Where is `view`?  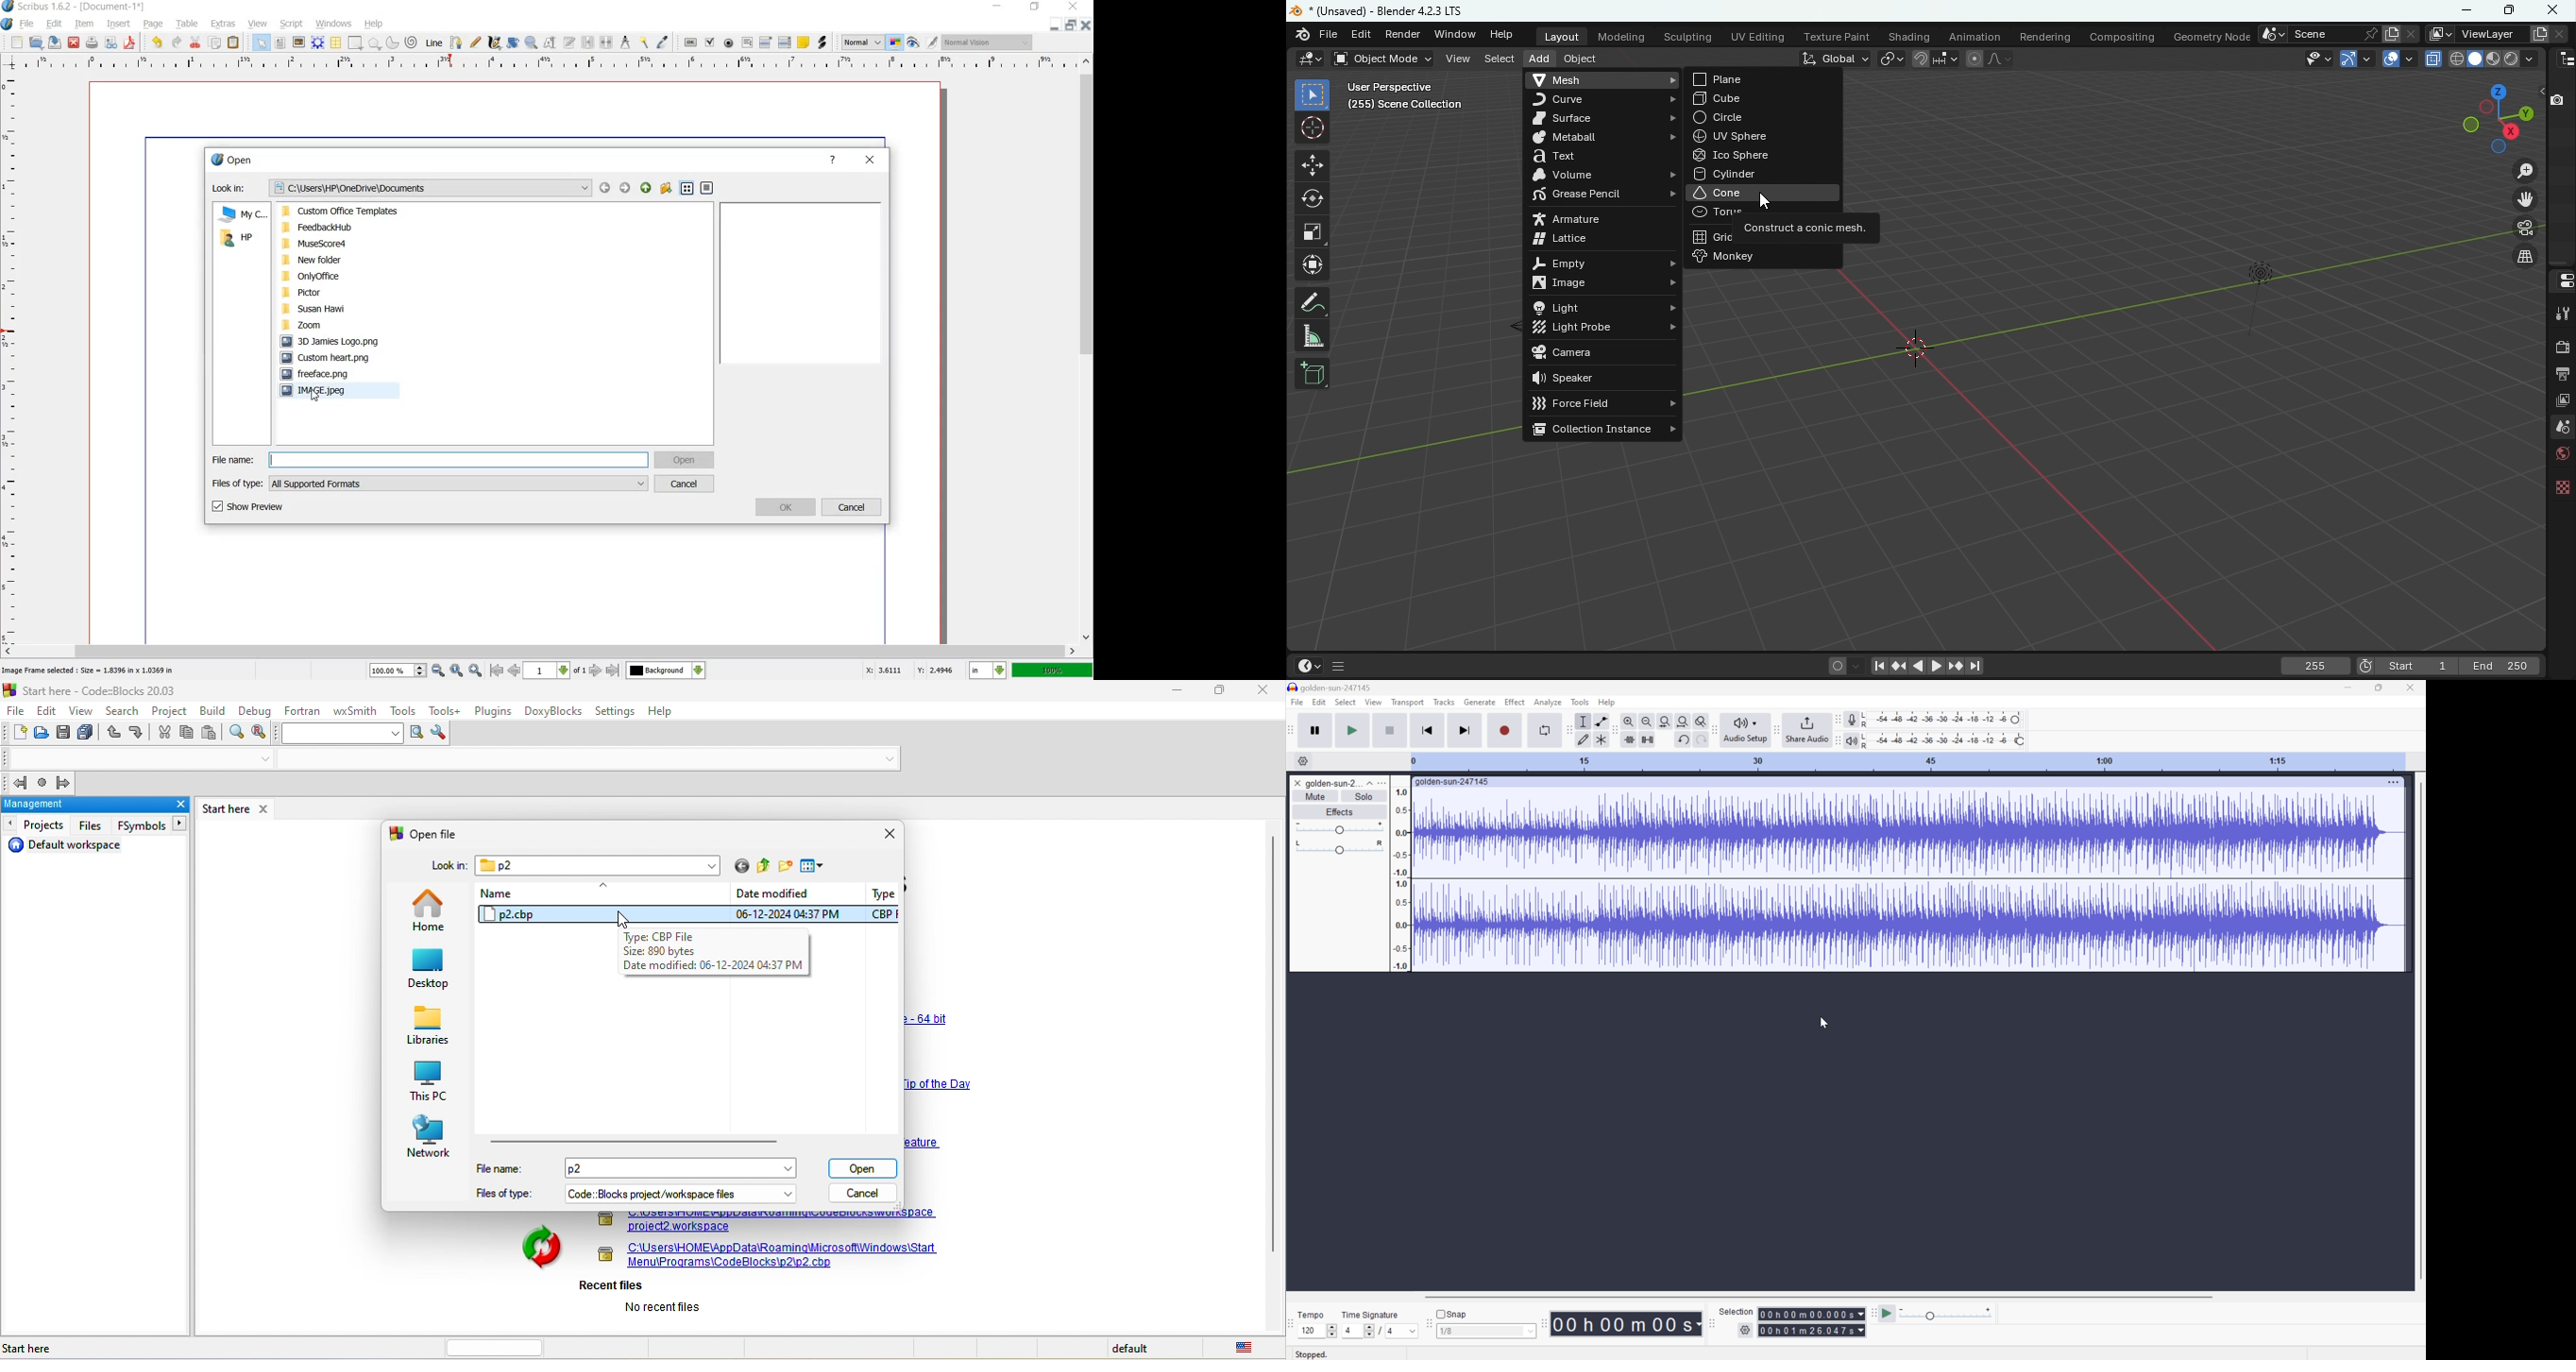 view is located at coordinates (258, 25).